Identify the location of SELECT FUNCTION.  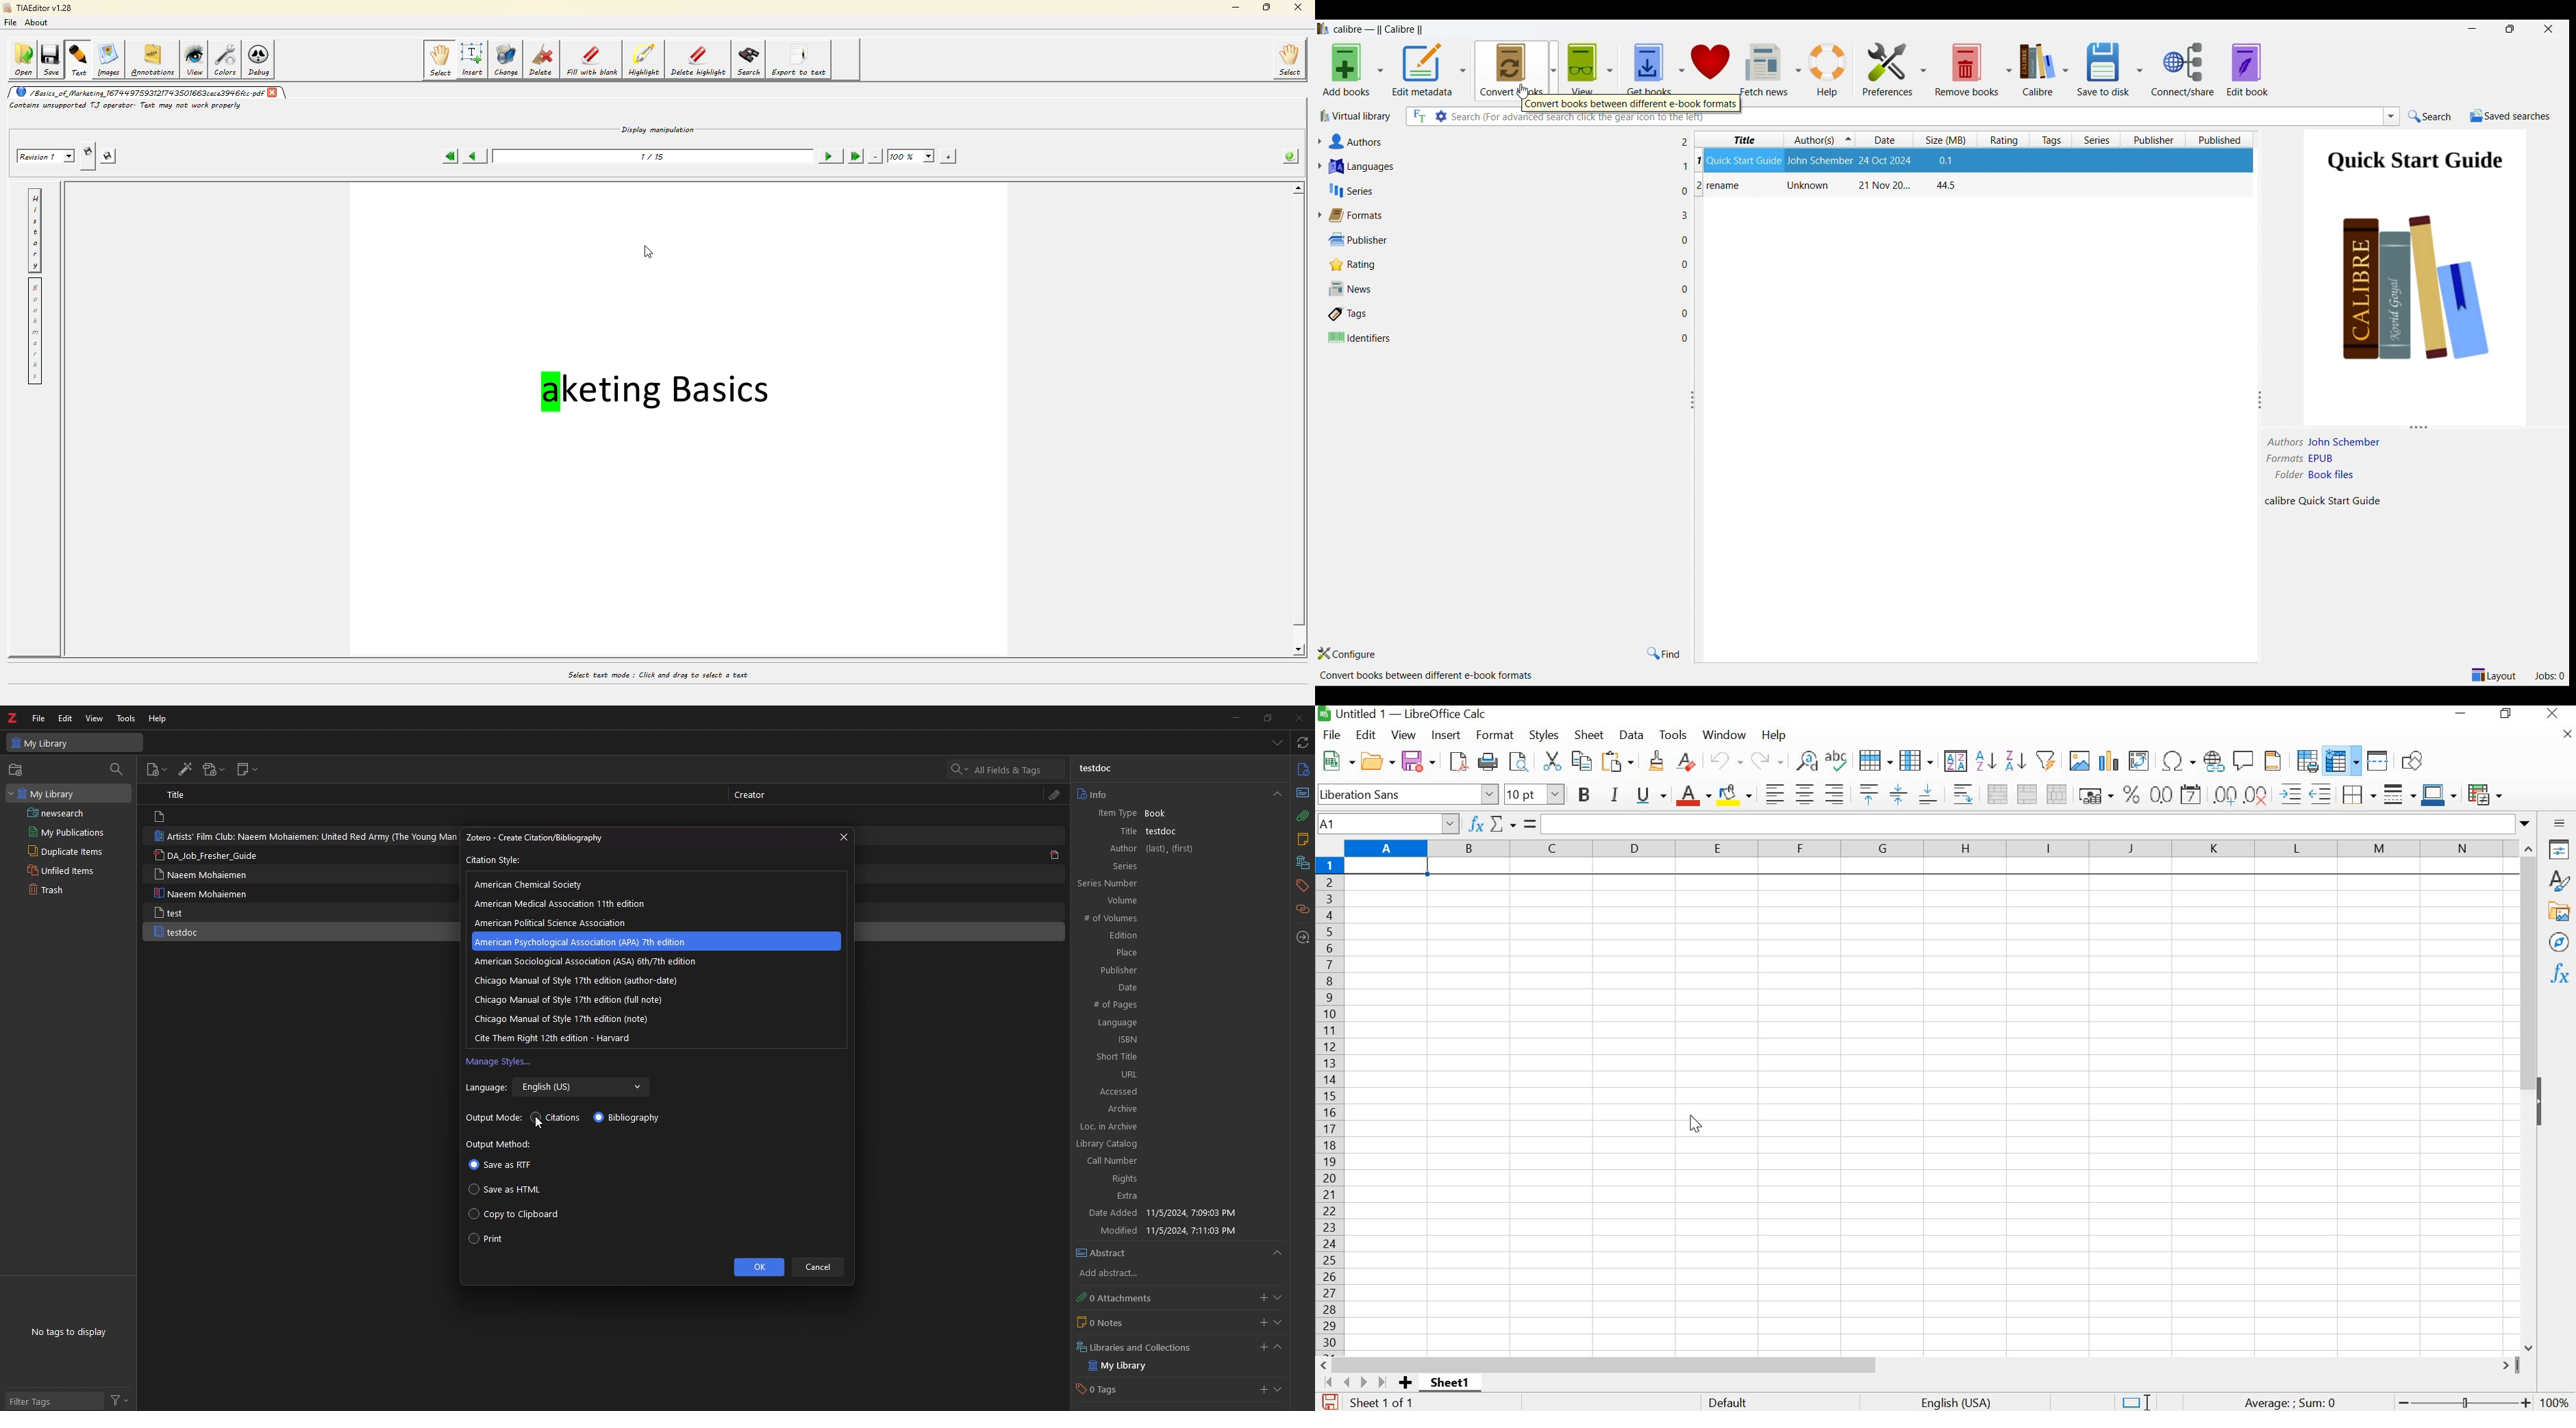
(1507, 822).